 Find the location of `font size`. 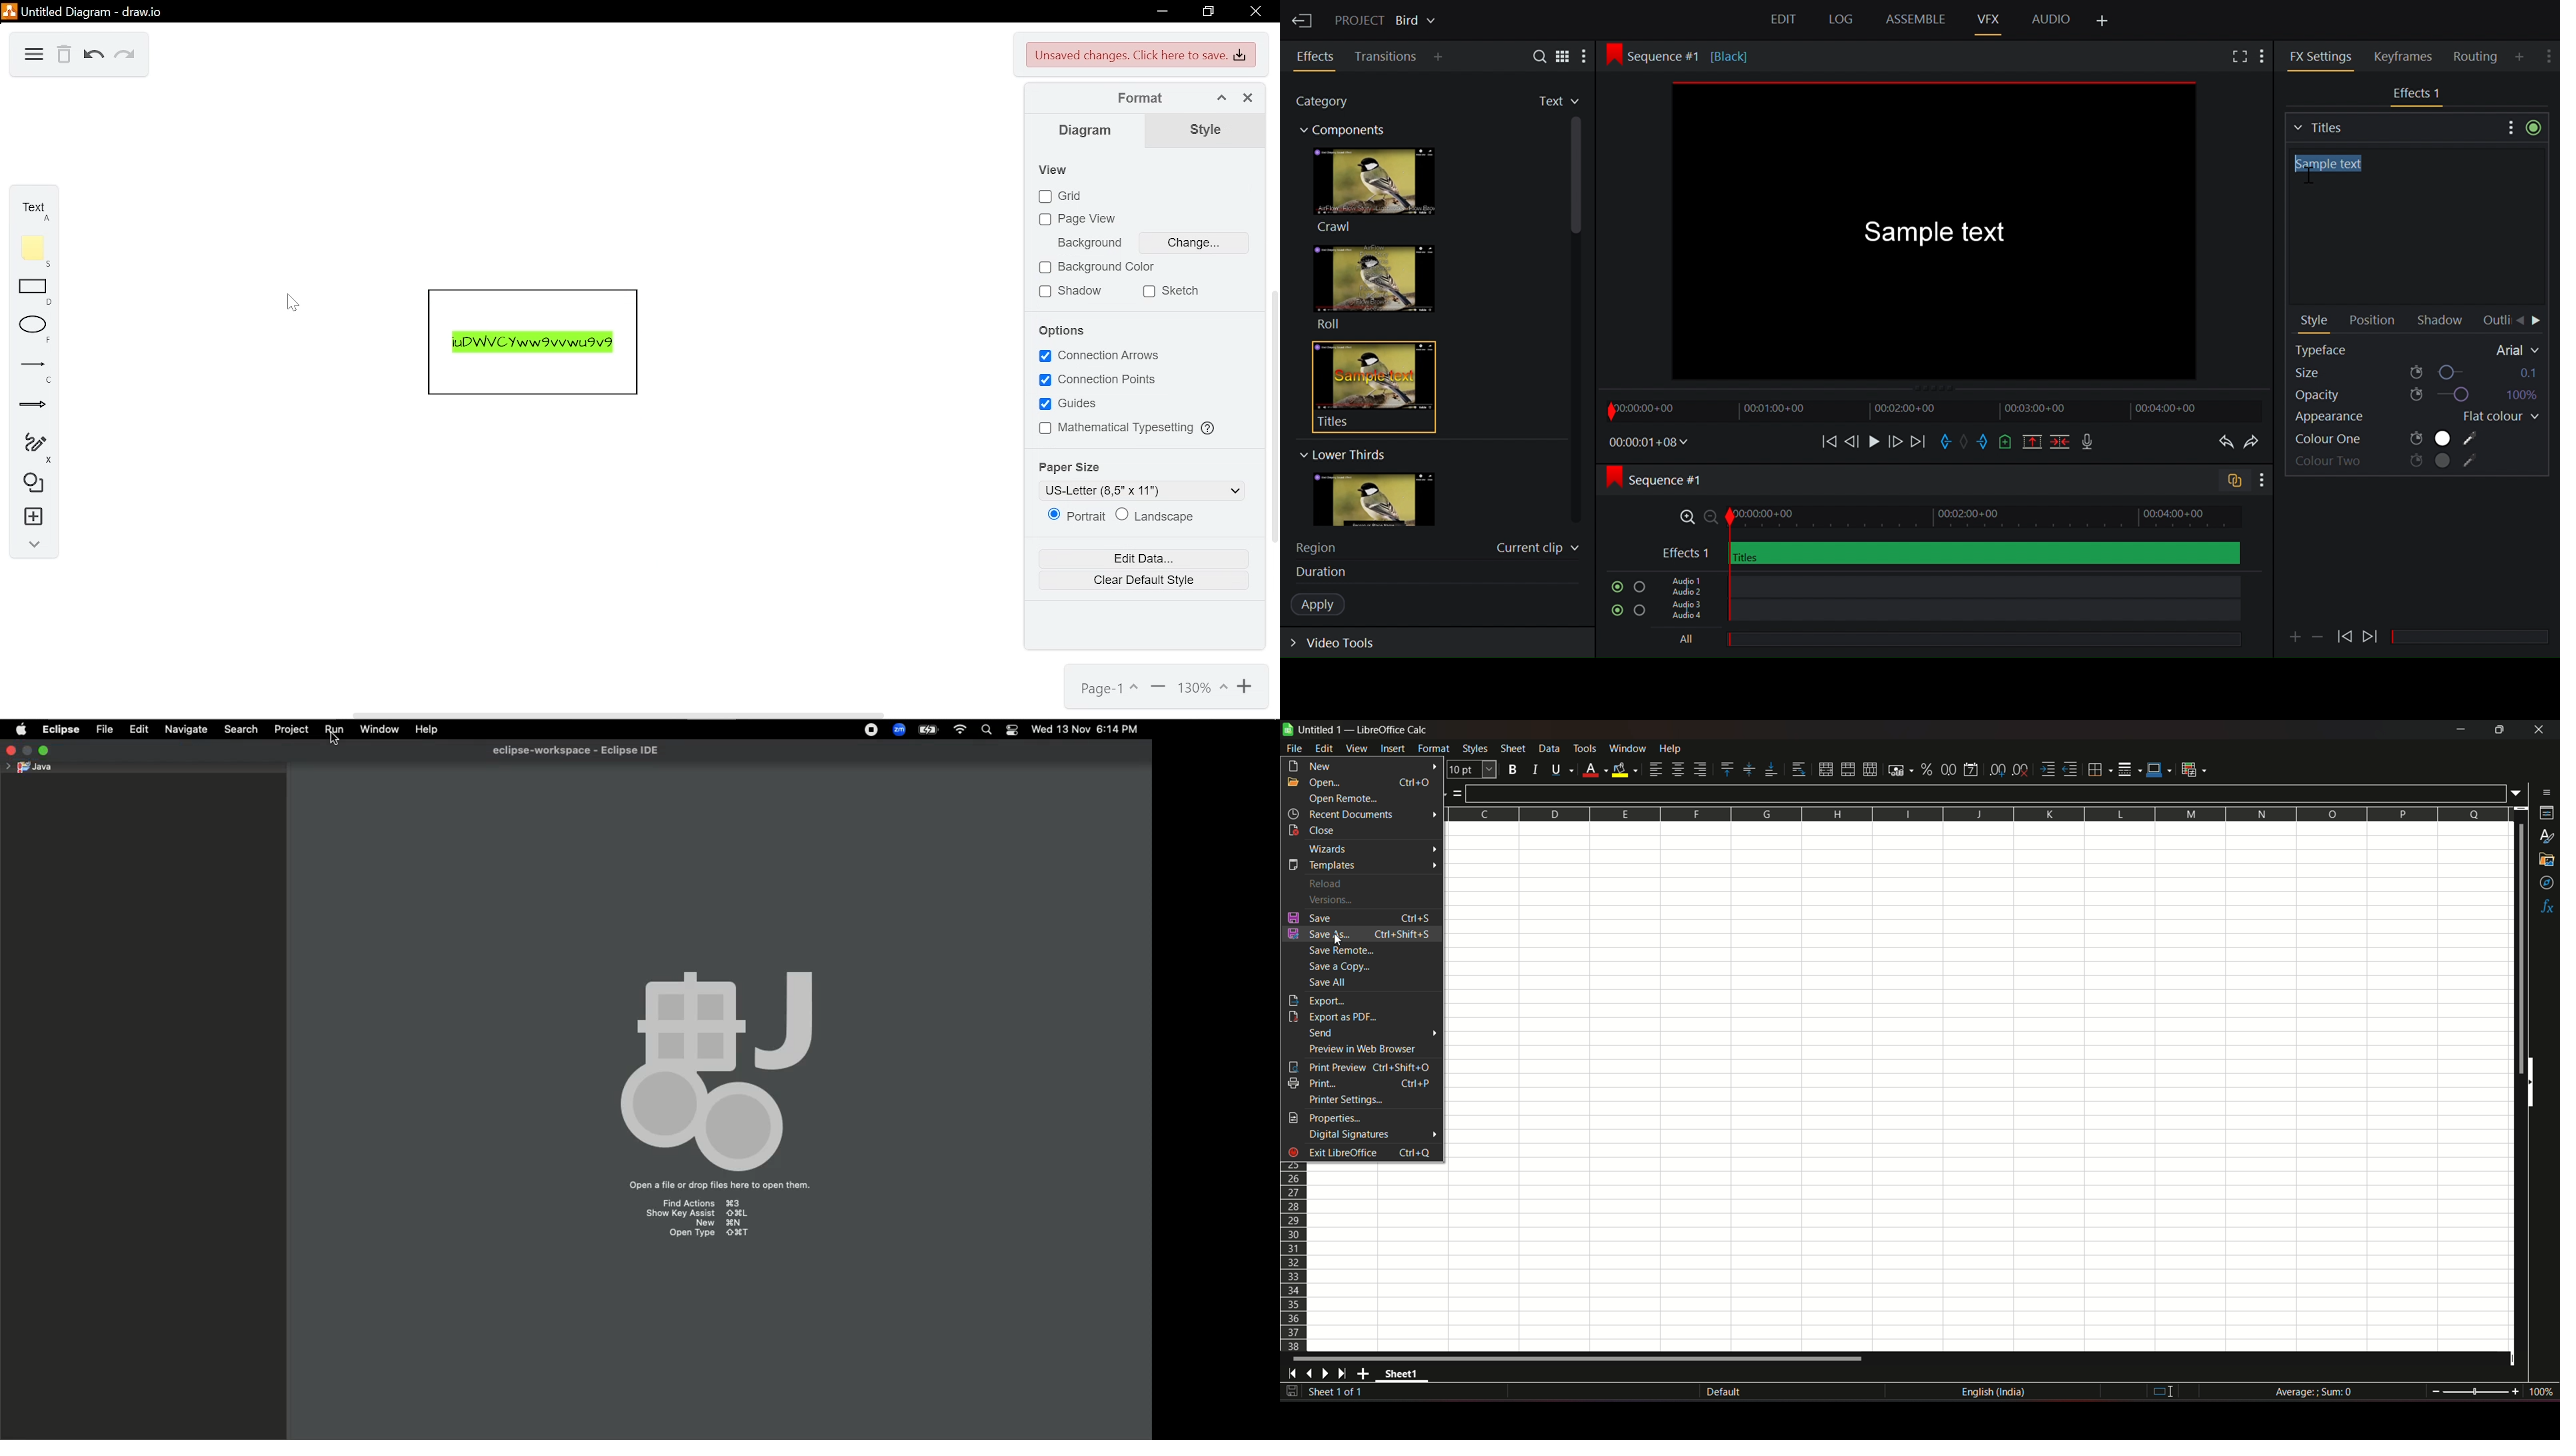

font size is located at coordinates (1471, 769).